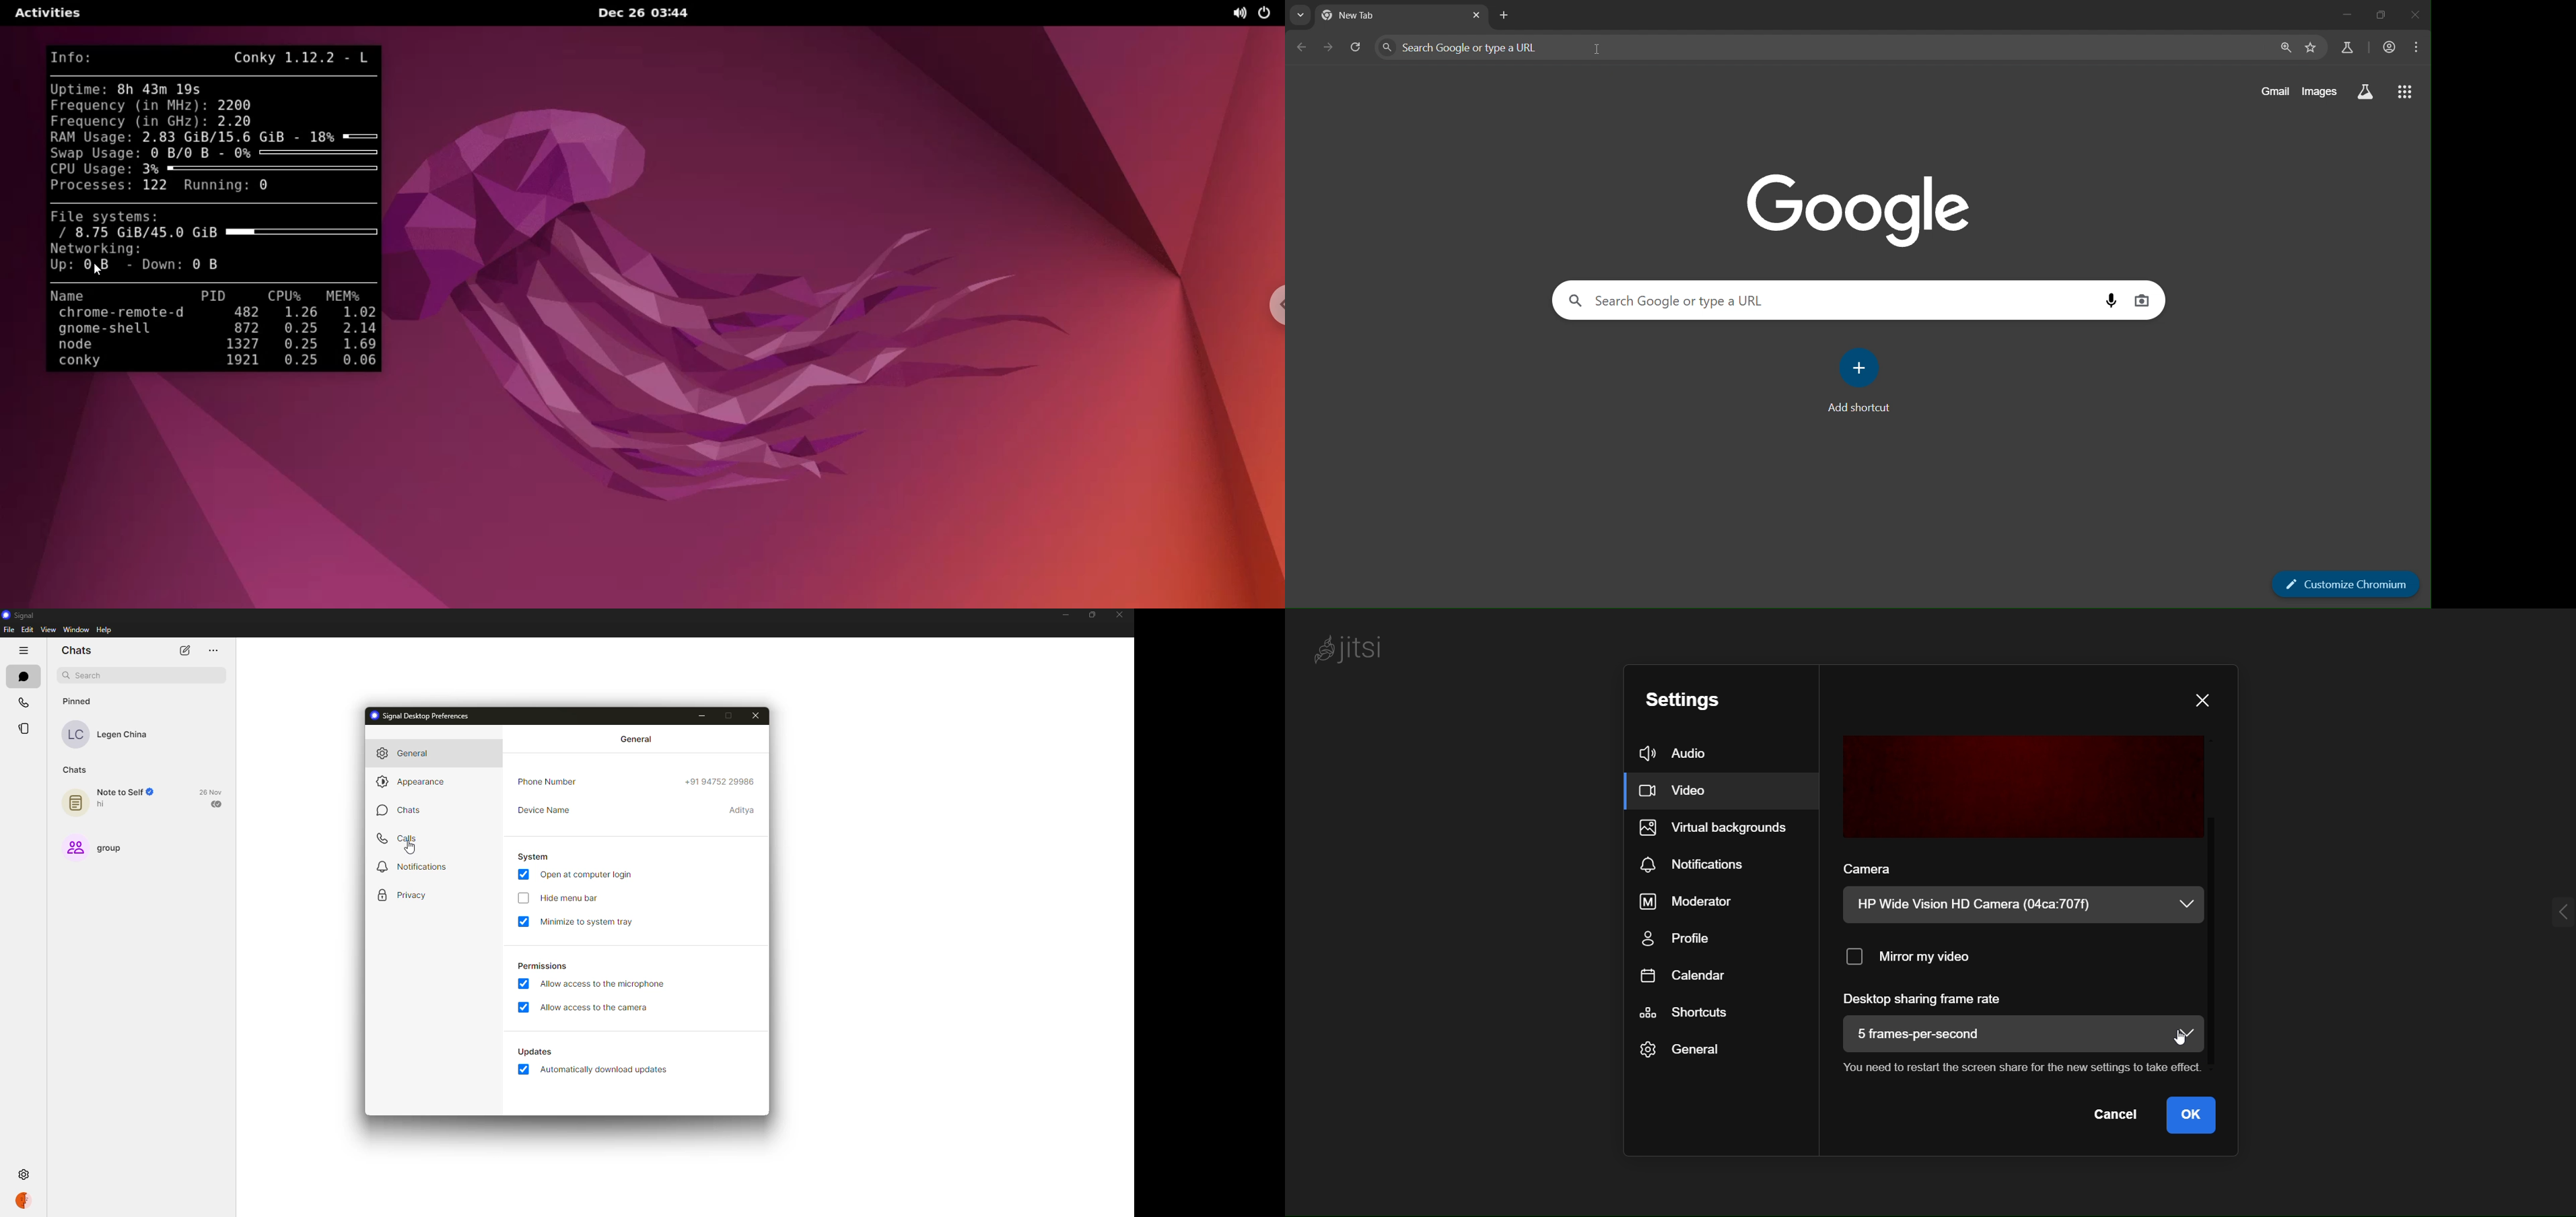 The height and width of the screenshot is (1232, 2576). What do you see at coordinates (21, 616) in the screenshot?
I see `signal` at bounding box center [21, 616].